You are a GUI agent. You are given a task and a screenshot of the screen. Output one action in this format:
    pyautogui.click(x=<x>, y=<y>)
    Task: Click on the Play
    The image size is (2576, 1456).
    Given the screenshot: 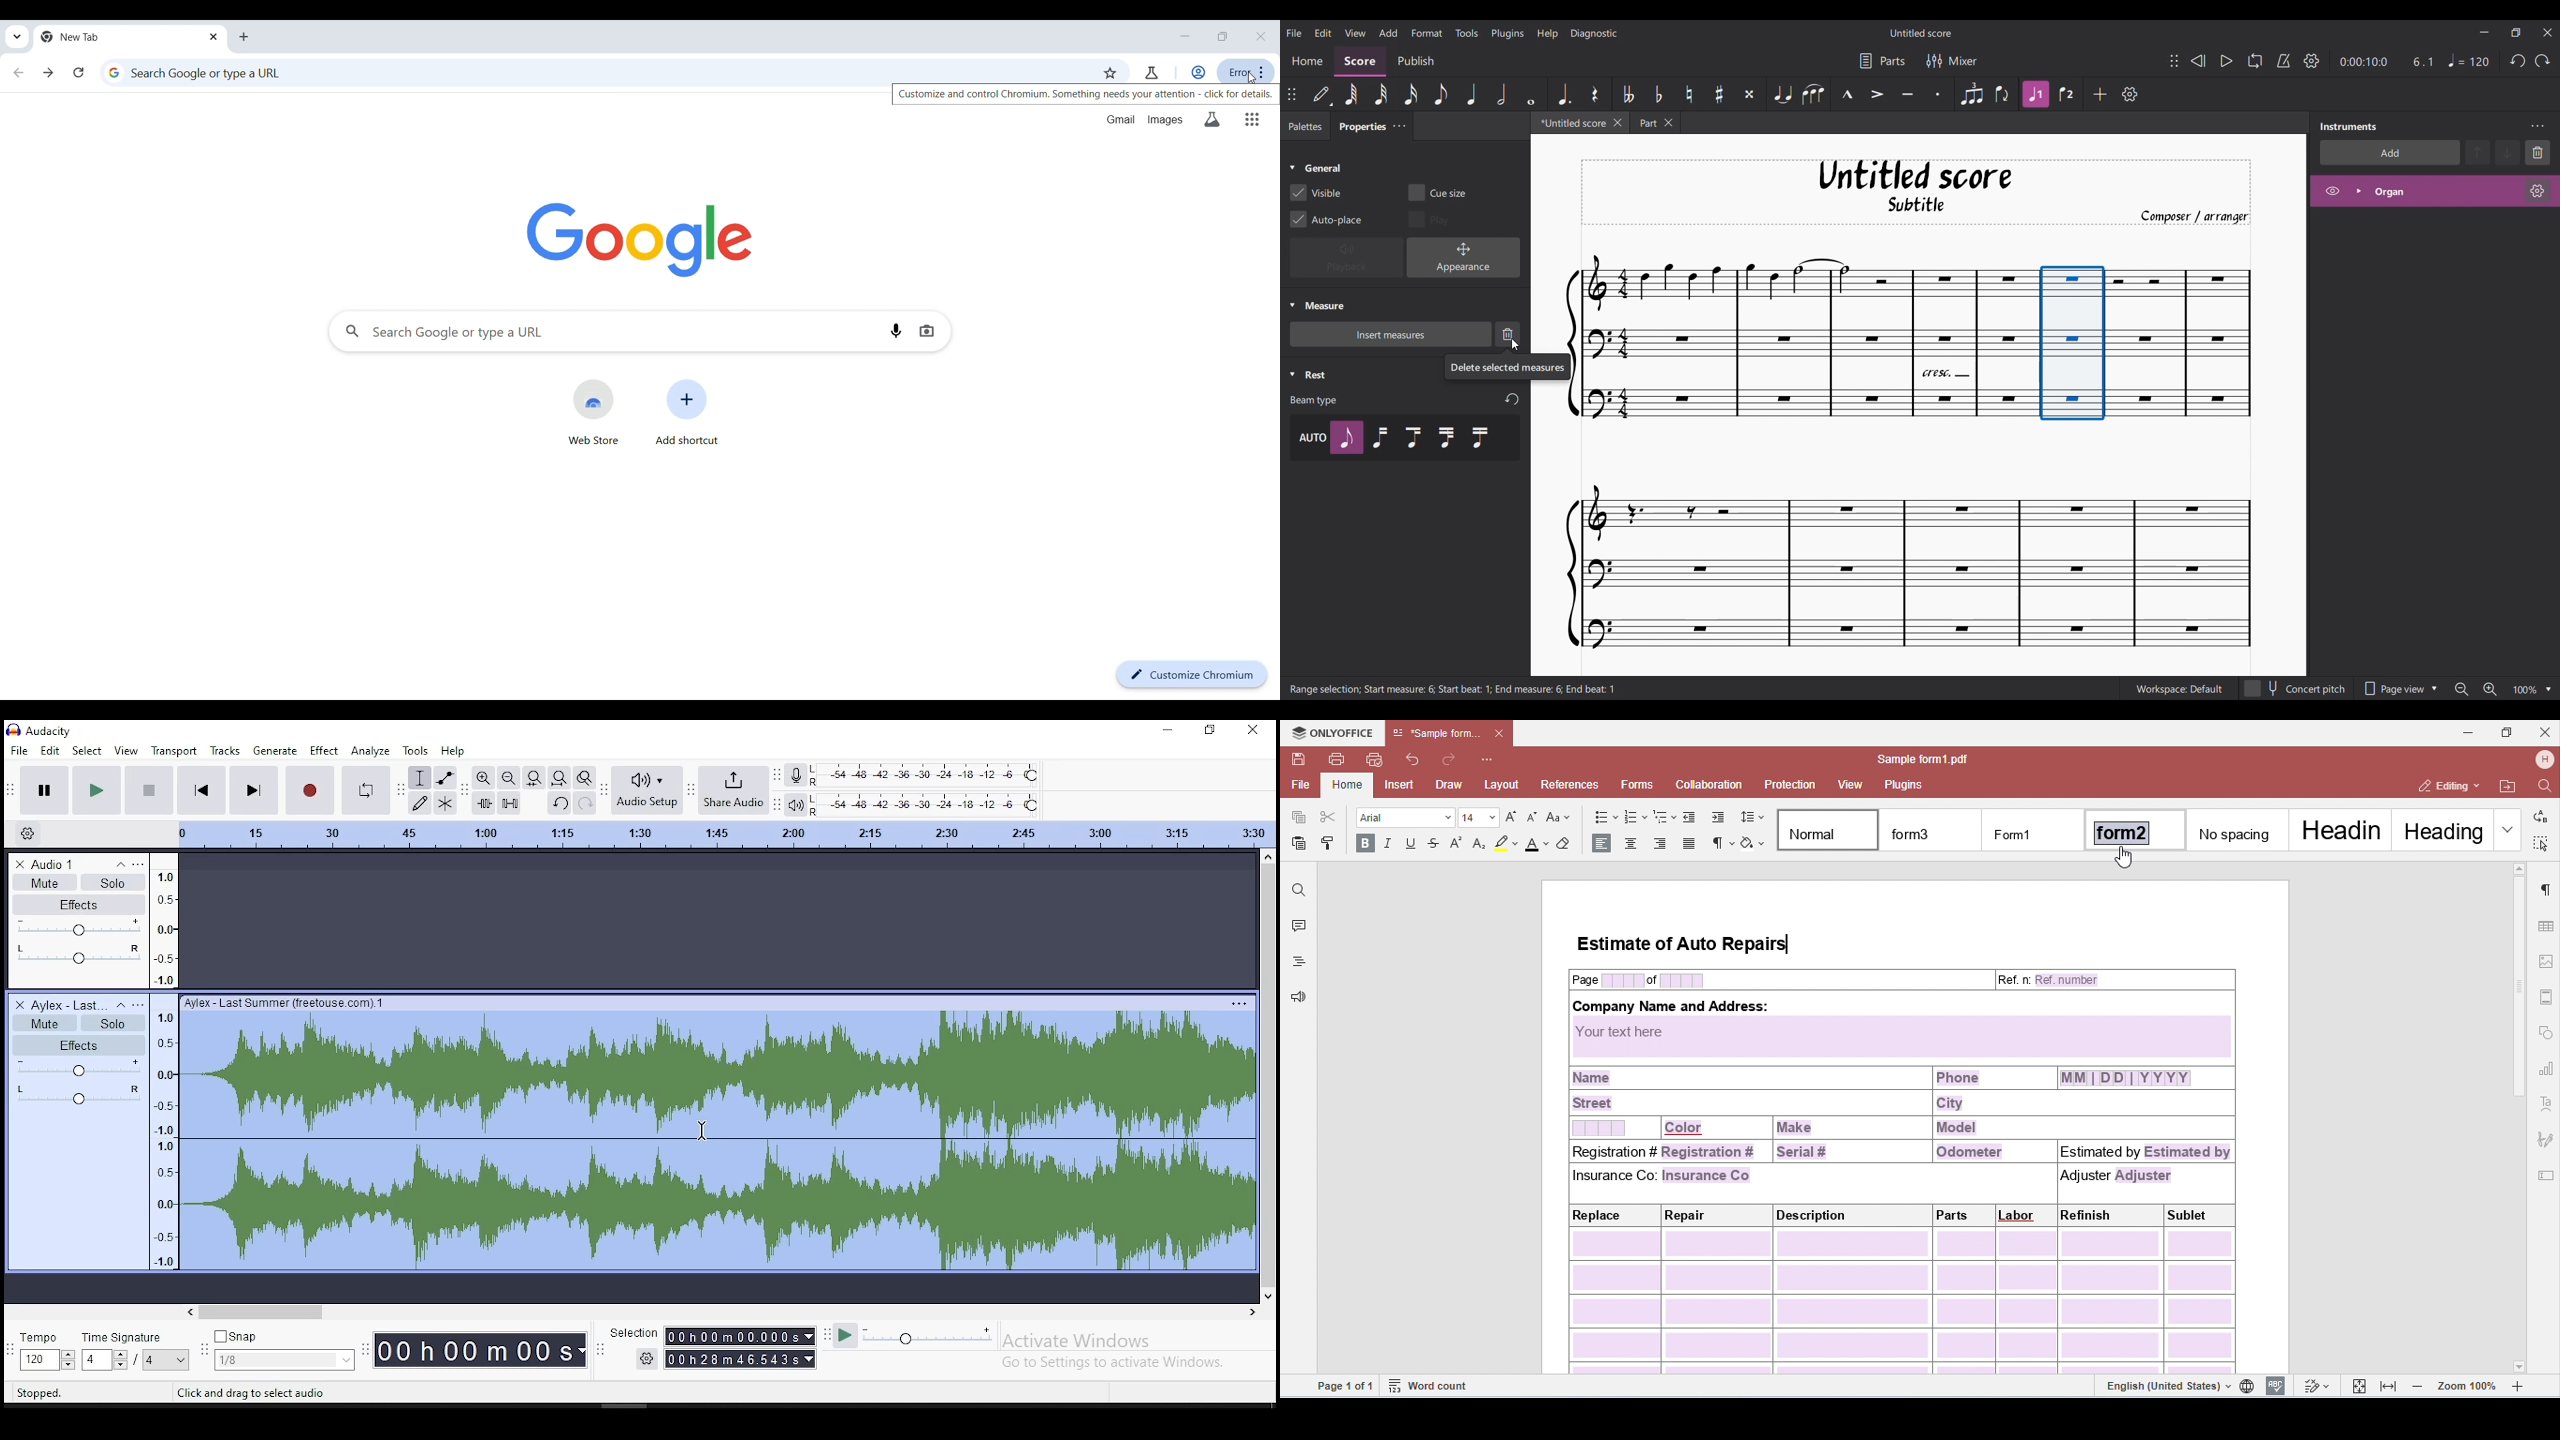 What is the action you would take?
    pyautogui.click(x=2227, y=61)
    